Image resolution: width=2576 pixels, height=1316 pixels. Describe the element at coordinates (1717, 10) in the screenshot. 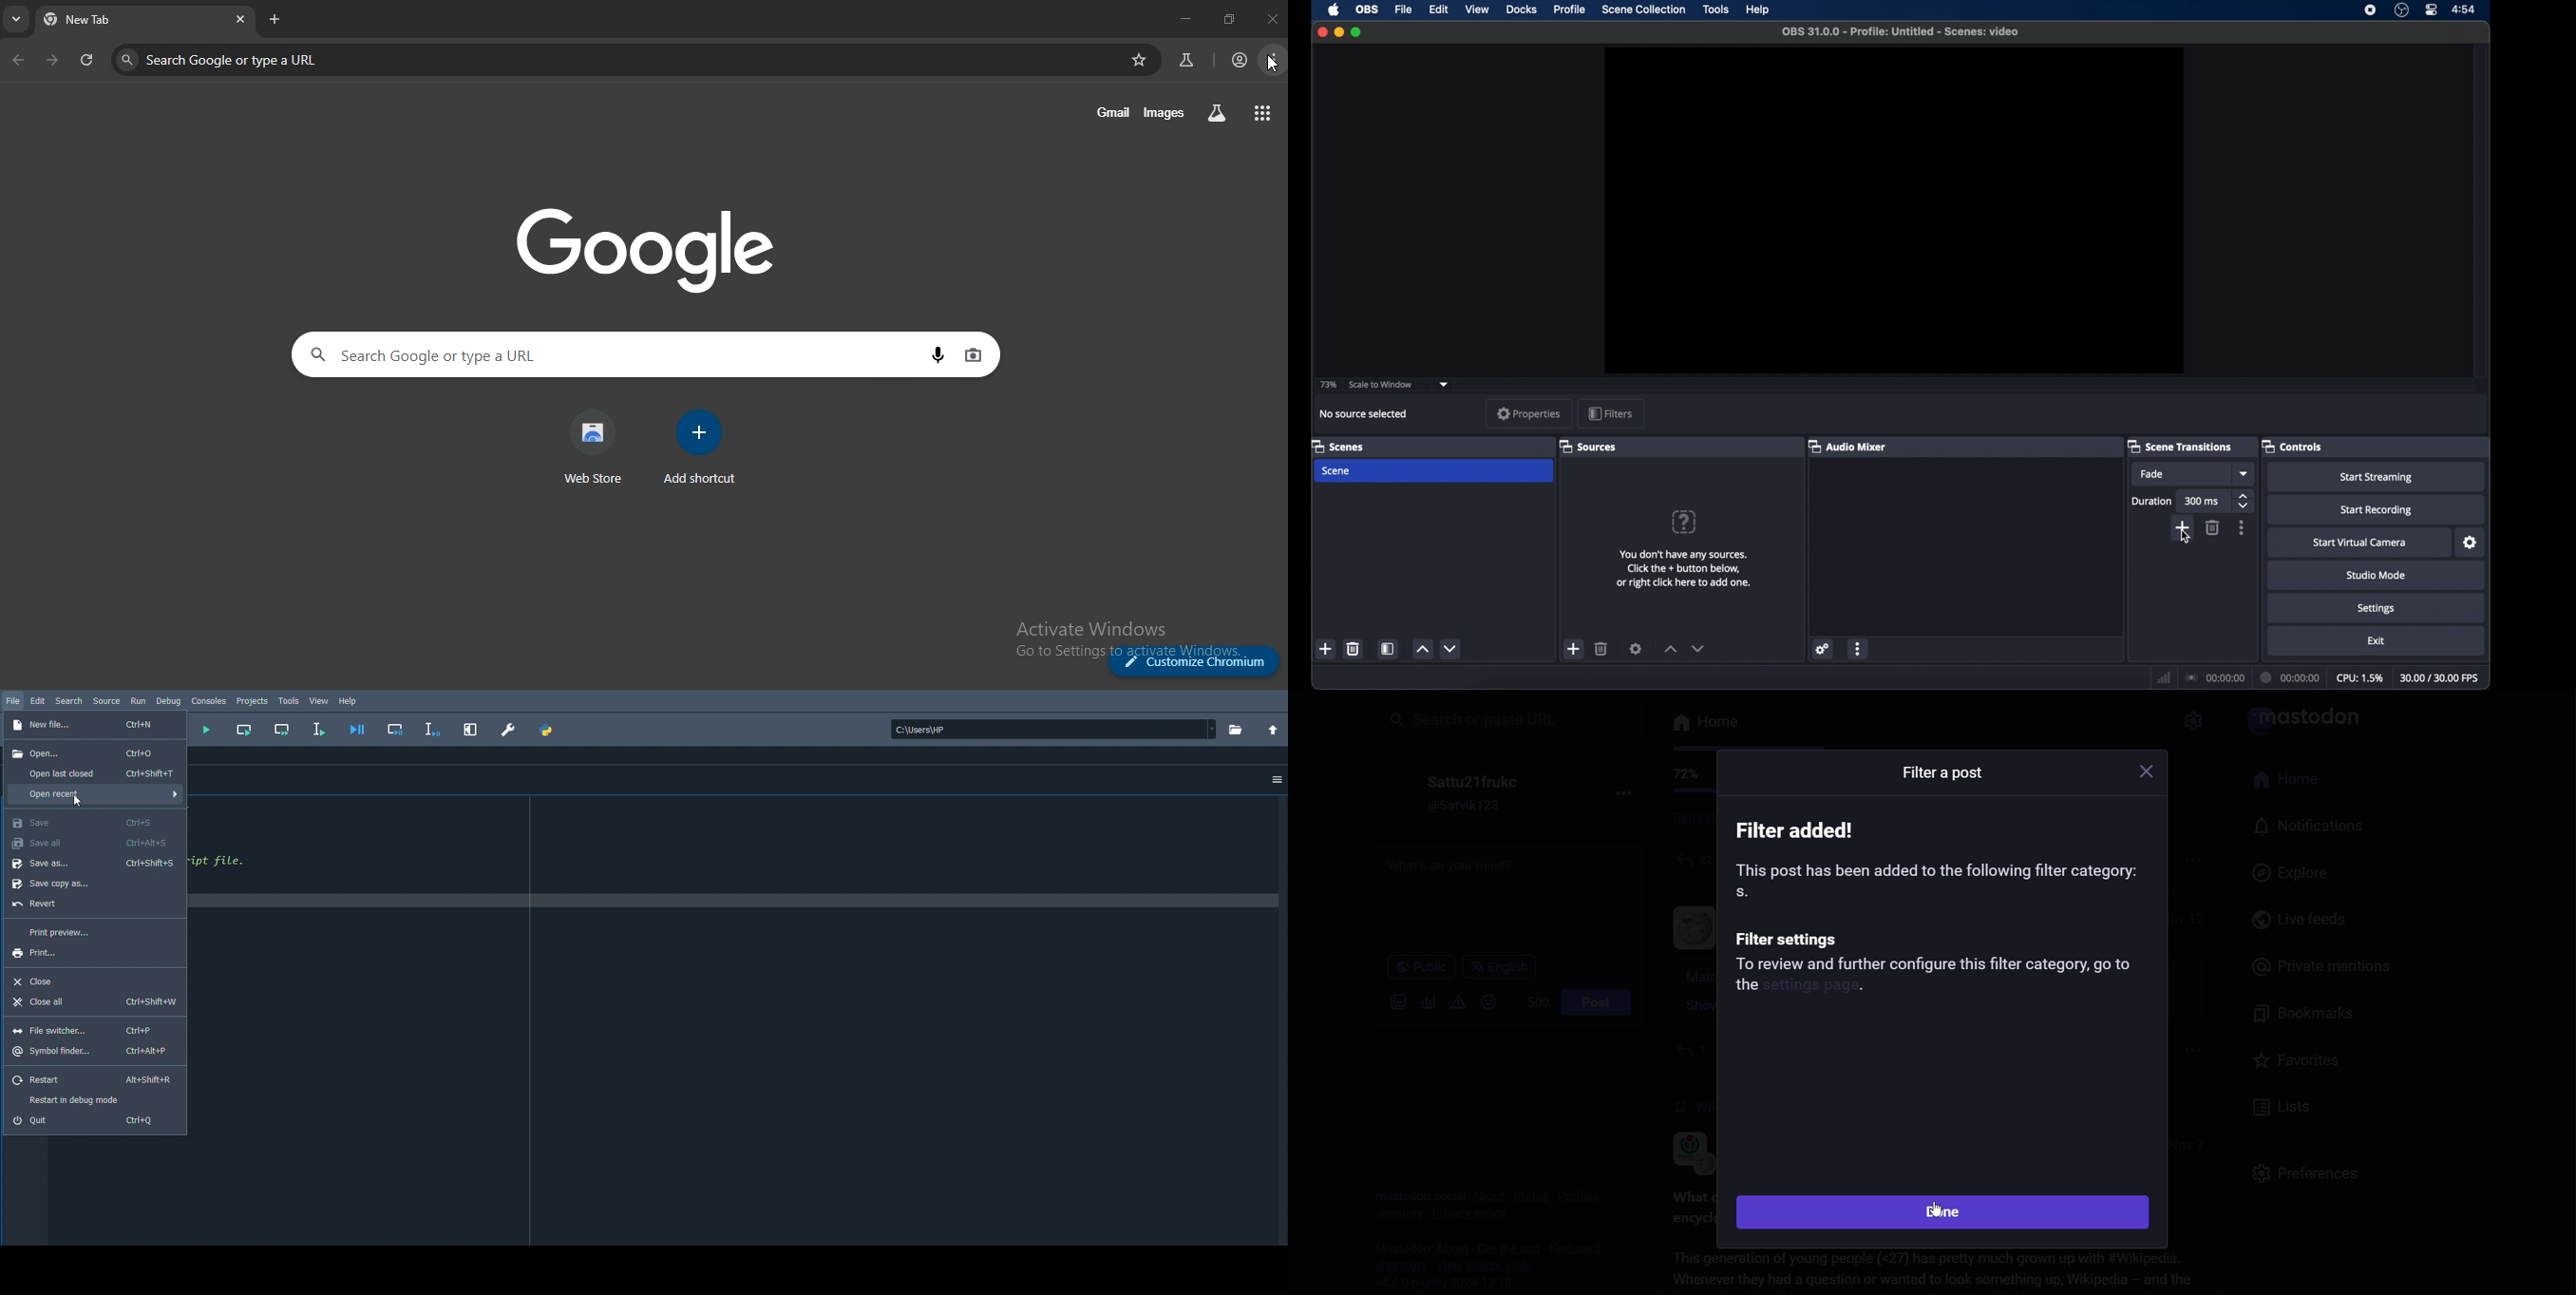

I see `tools` at that location.